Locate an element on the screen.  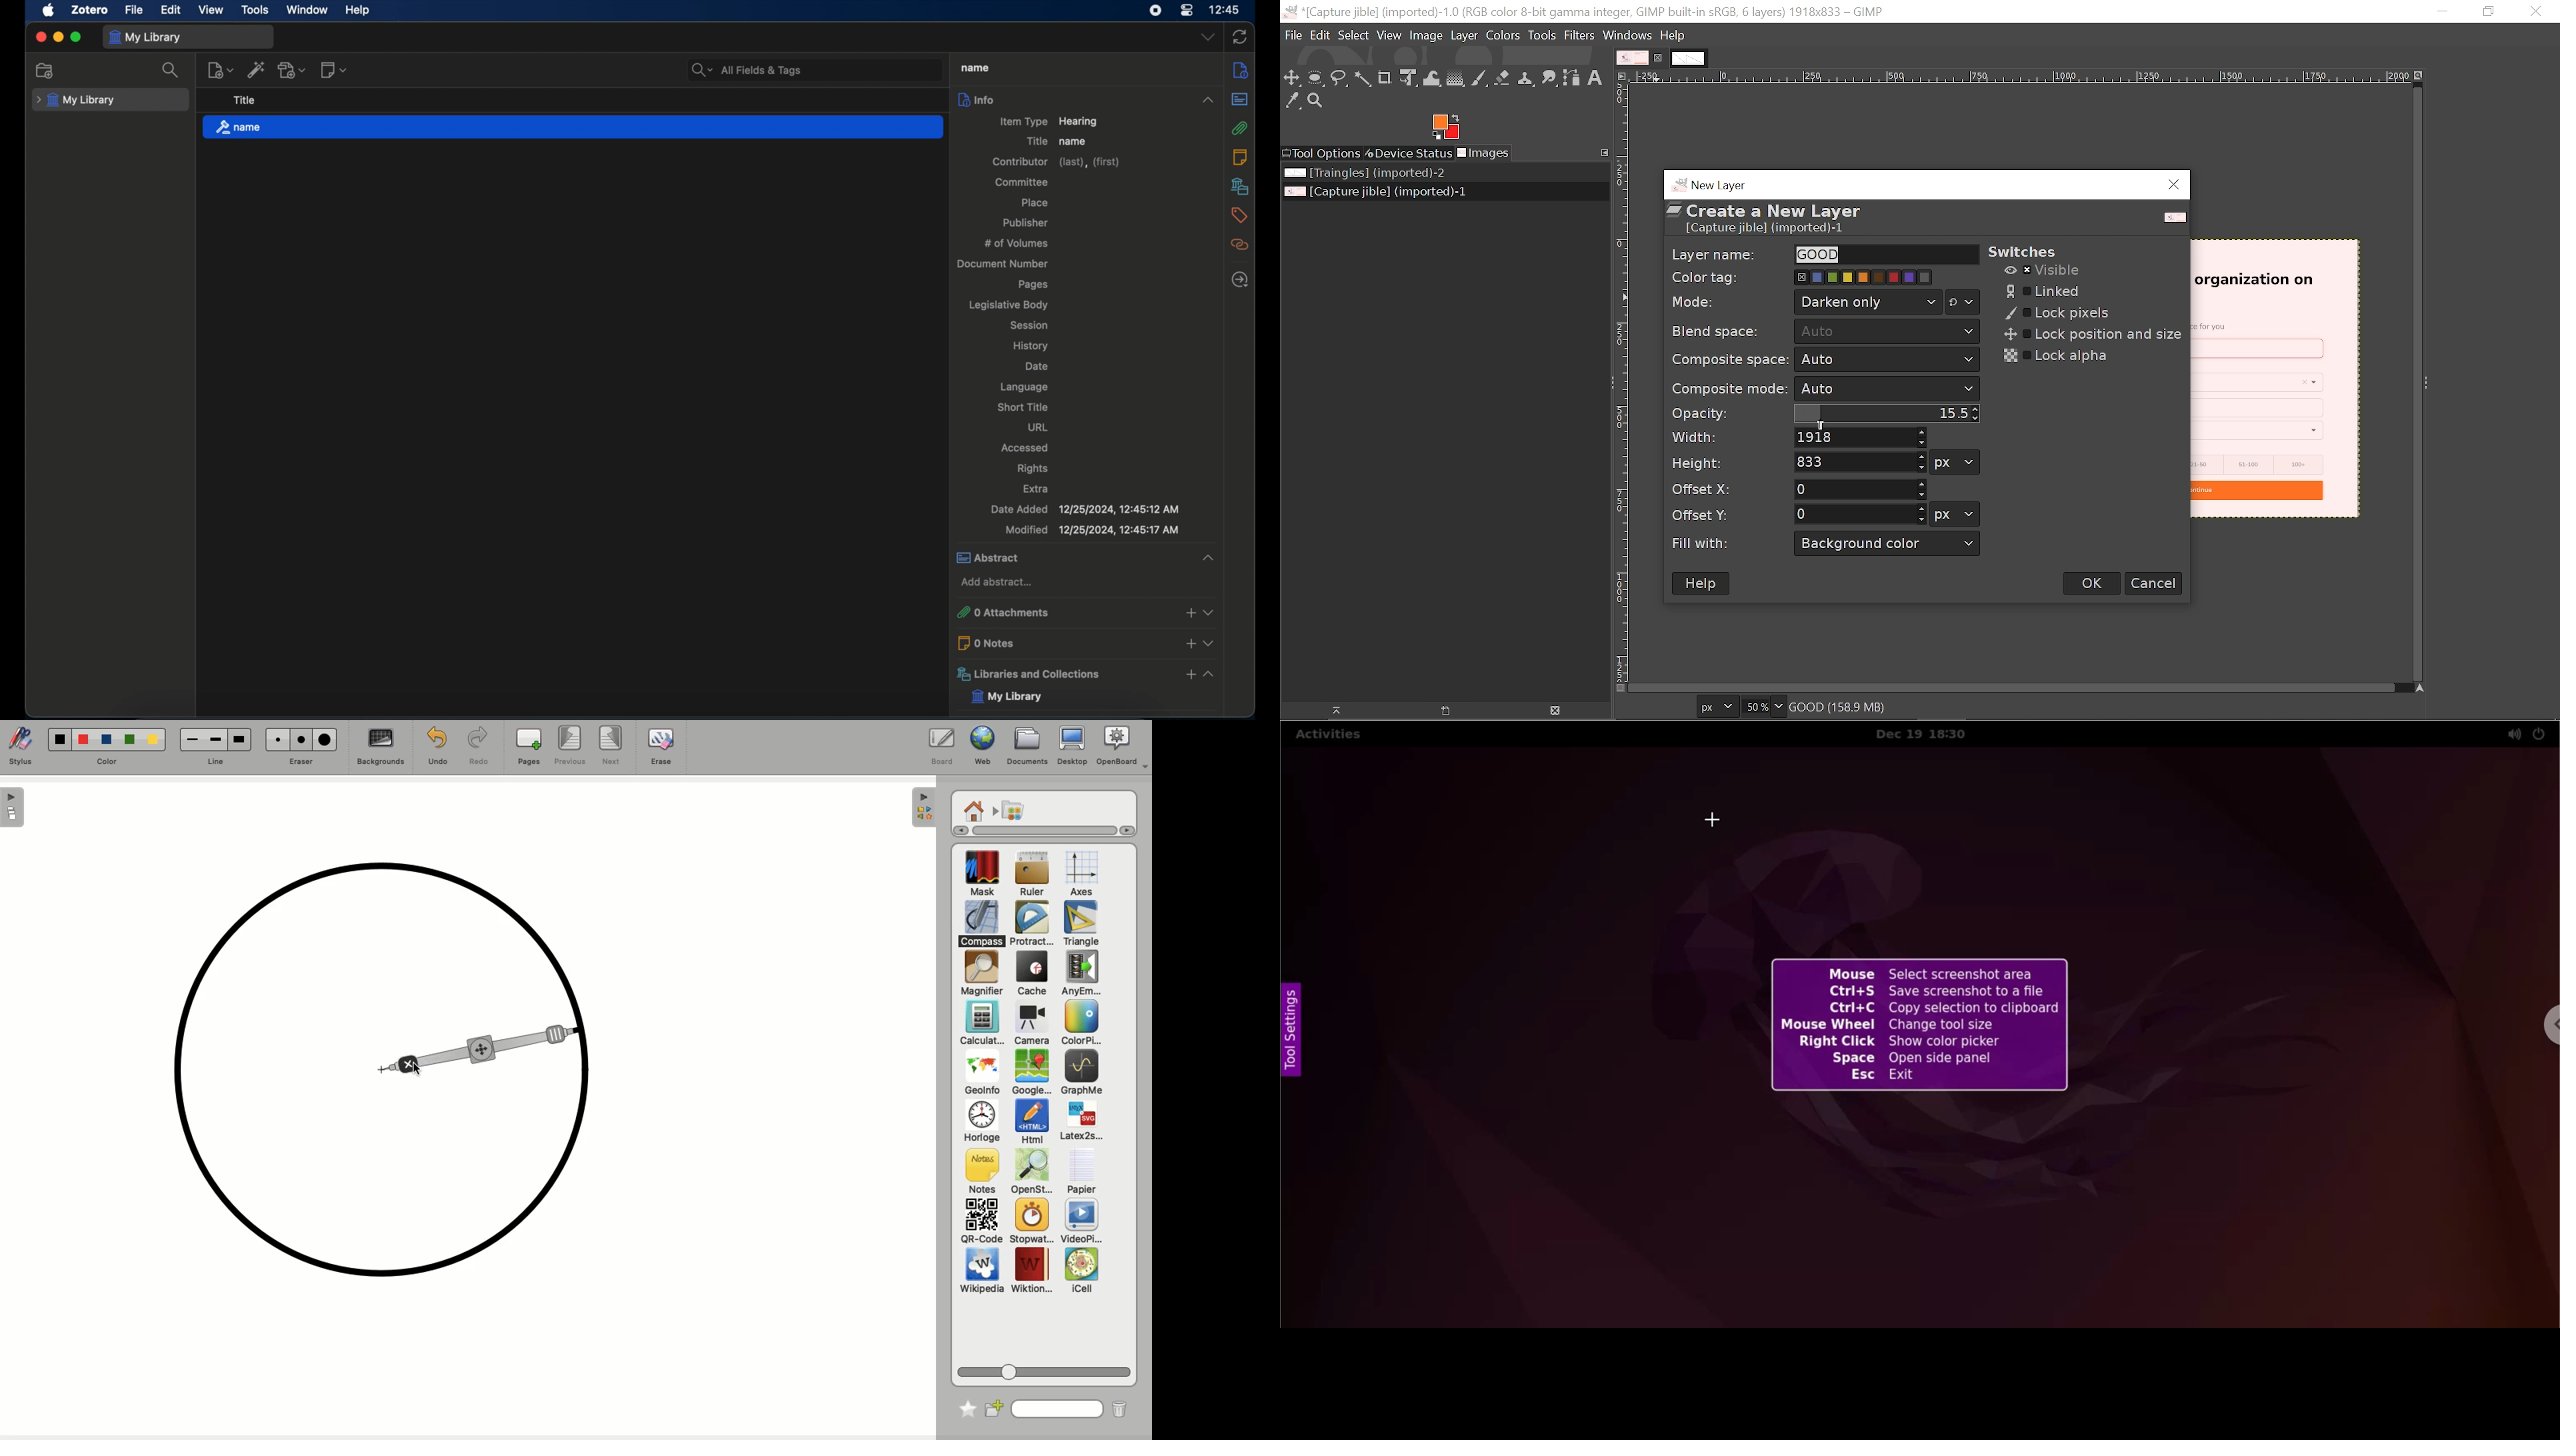
Scroll is located at coordinates (1046, 1369).